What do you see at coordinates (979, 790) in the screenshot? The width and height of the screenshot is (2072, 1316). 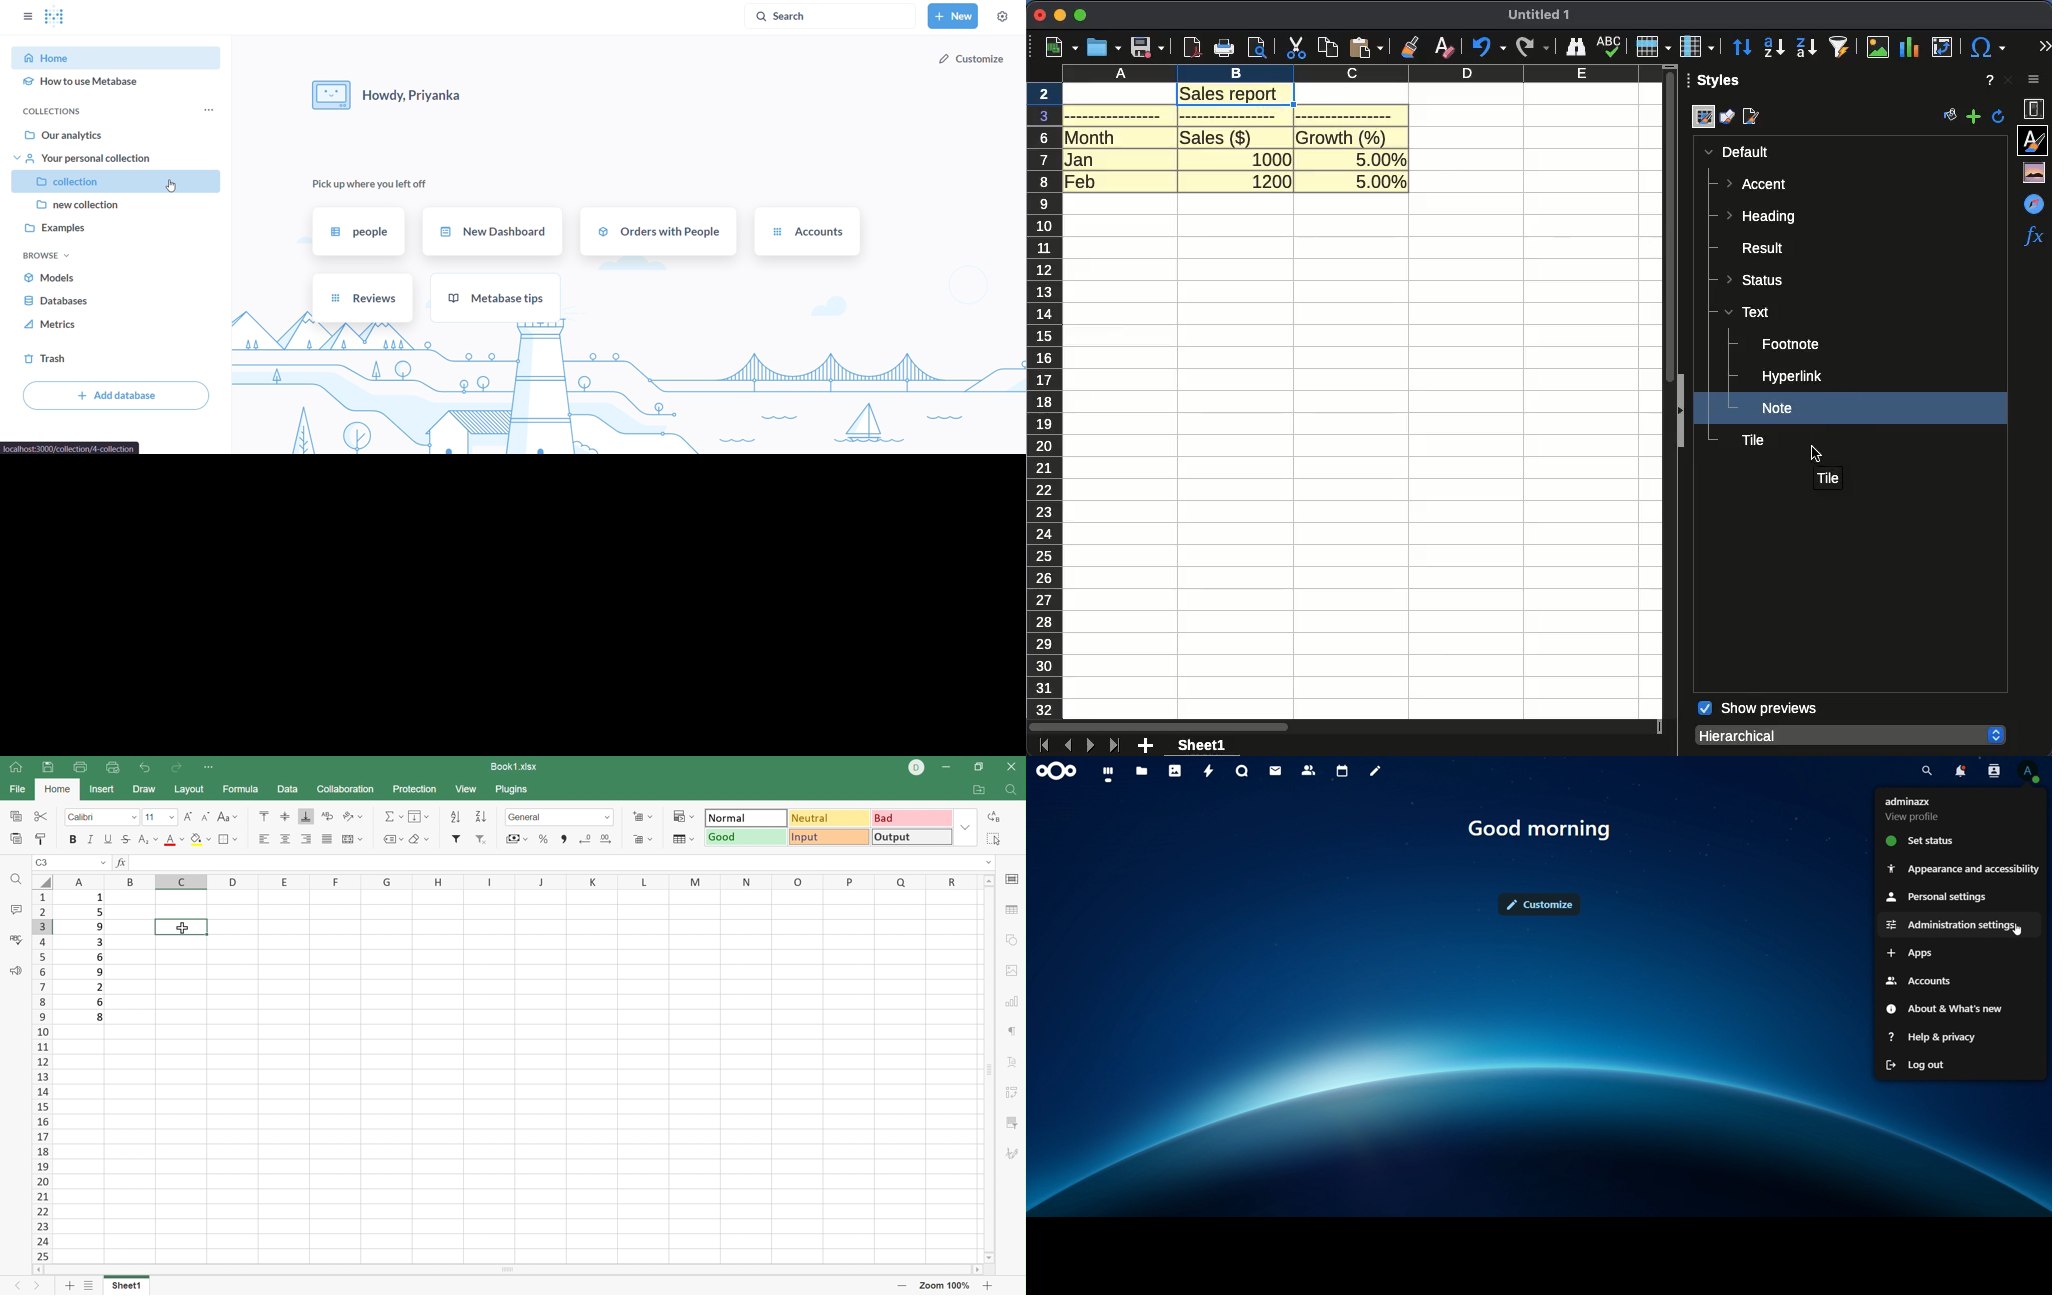 I see `Open file location` at bounding box center [979, 790].